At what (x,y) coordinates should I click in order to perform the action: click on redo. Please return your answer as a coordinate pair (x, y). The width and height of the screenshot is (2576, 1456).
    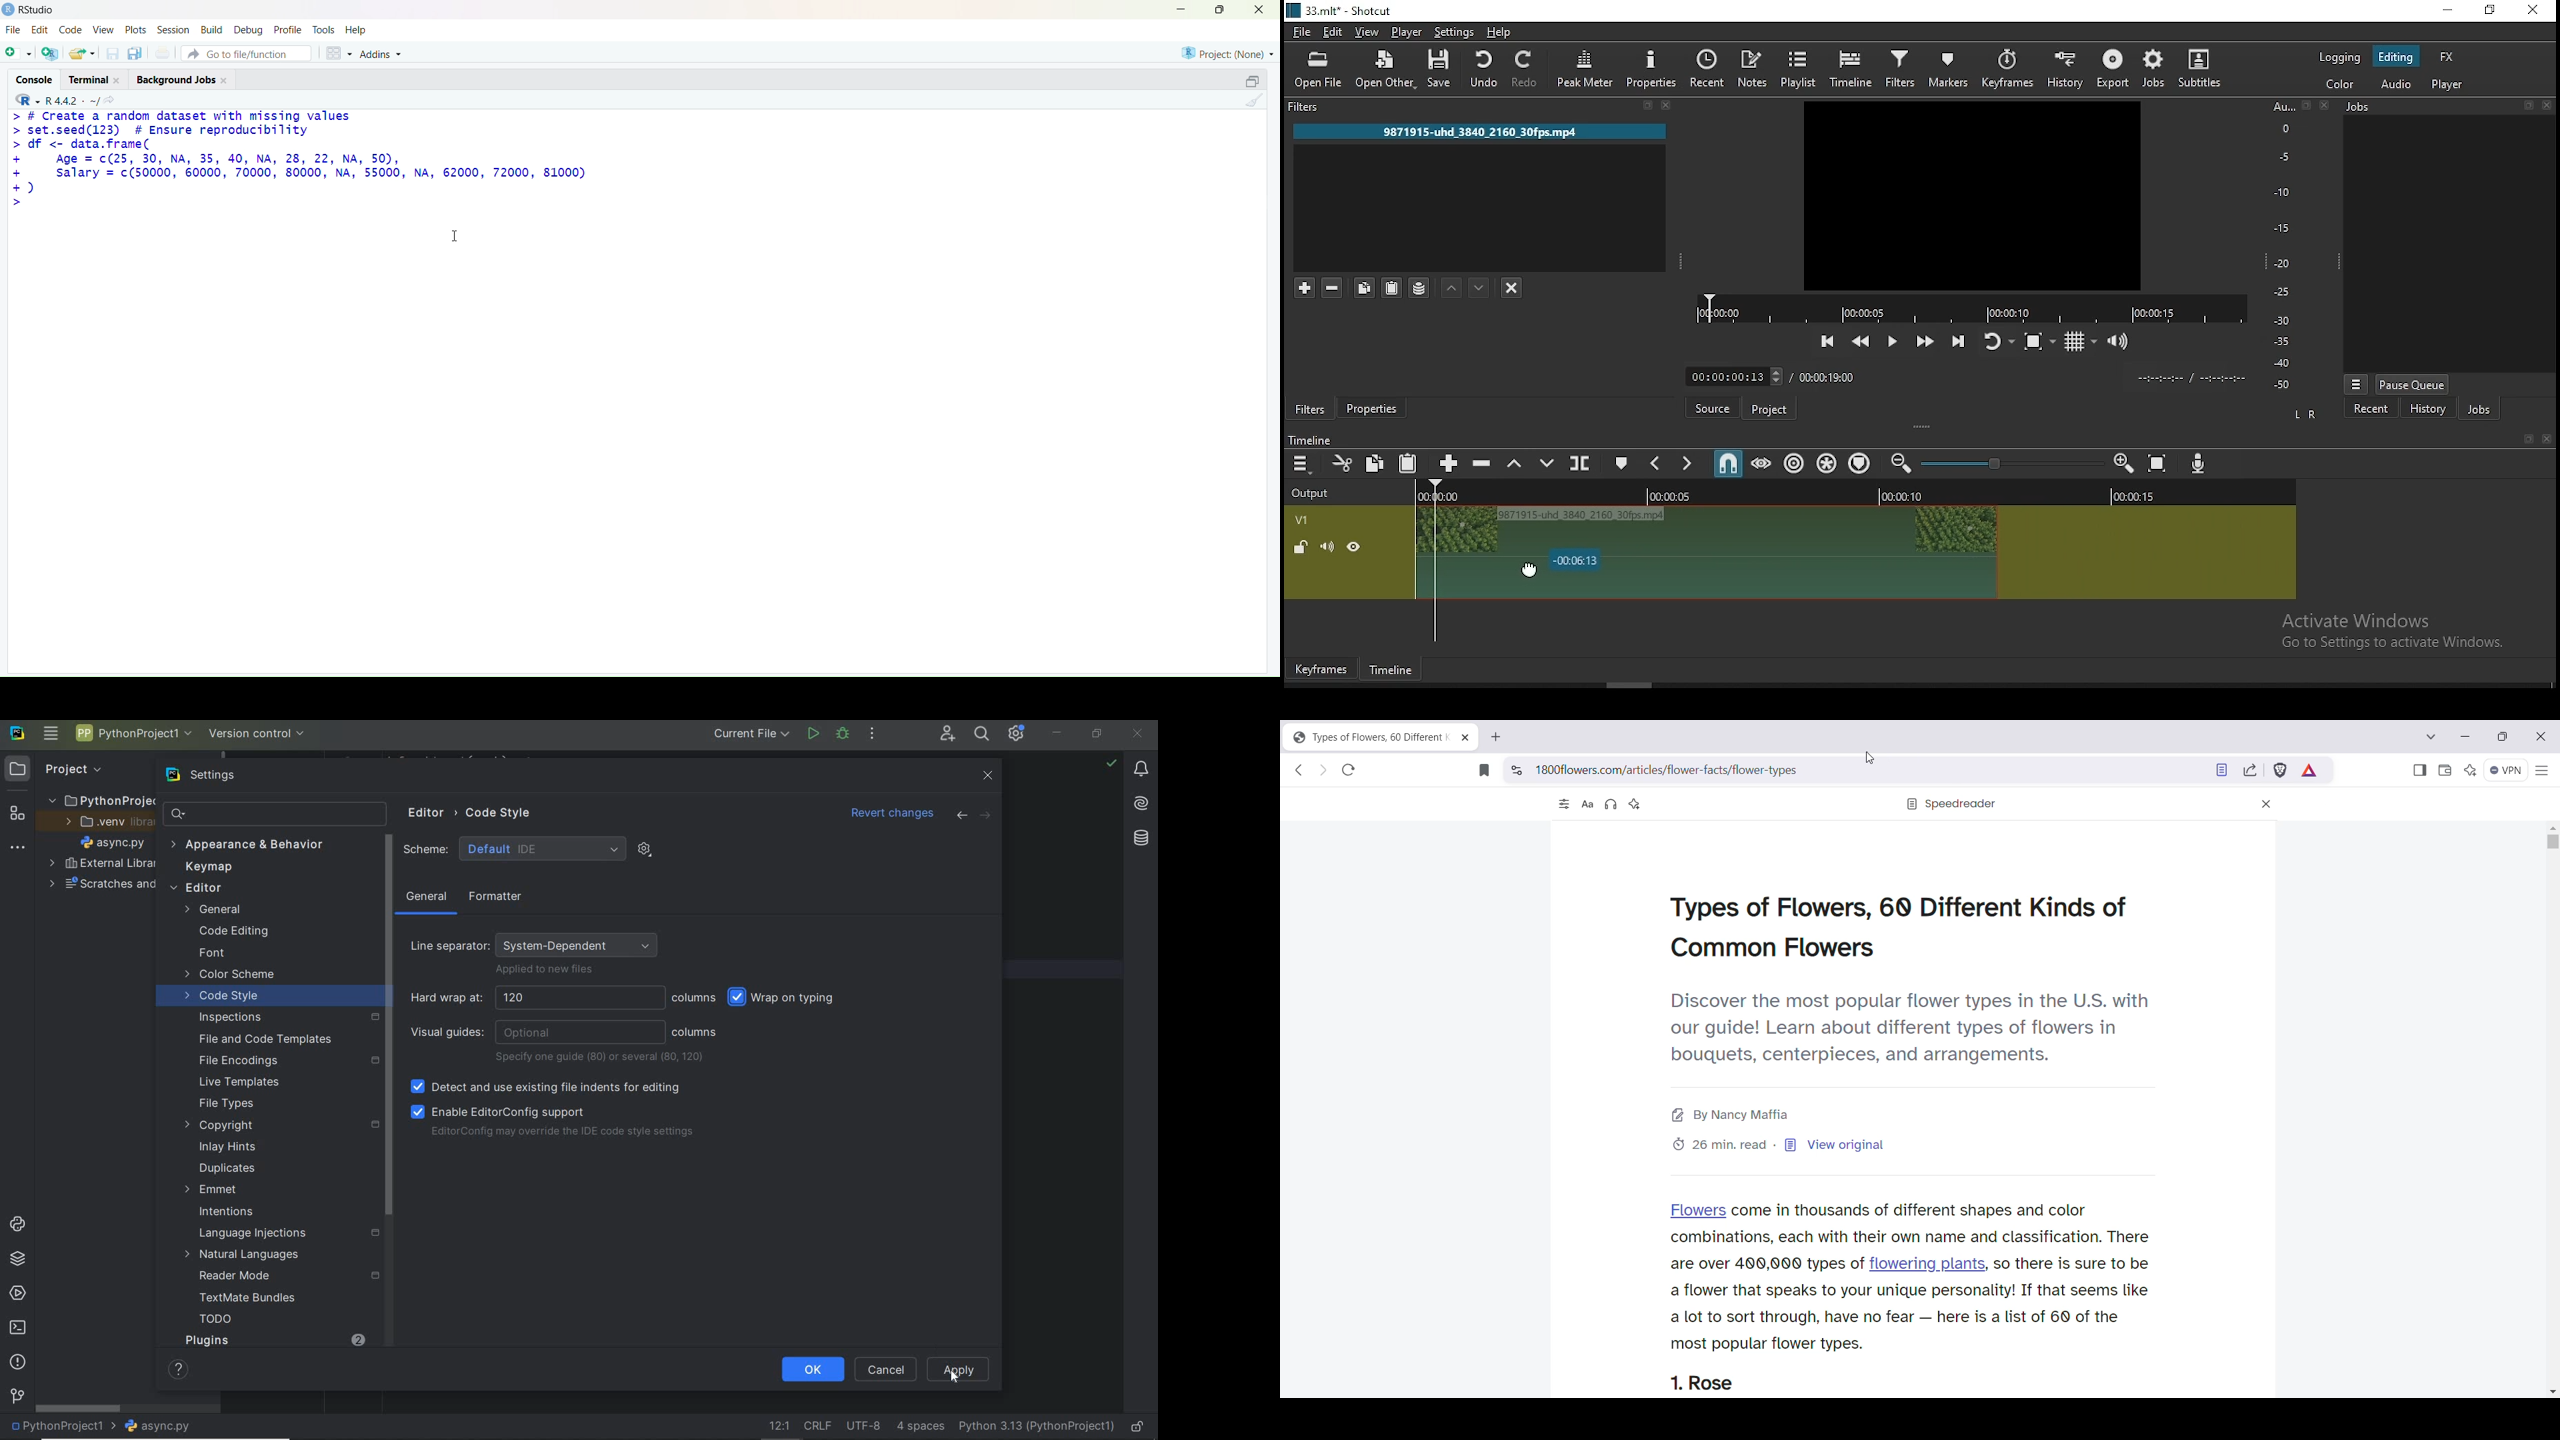
    Looking at the image, I should click on (1527, 72).